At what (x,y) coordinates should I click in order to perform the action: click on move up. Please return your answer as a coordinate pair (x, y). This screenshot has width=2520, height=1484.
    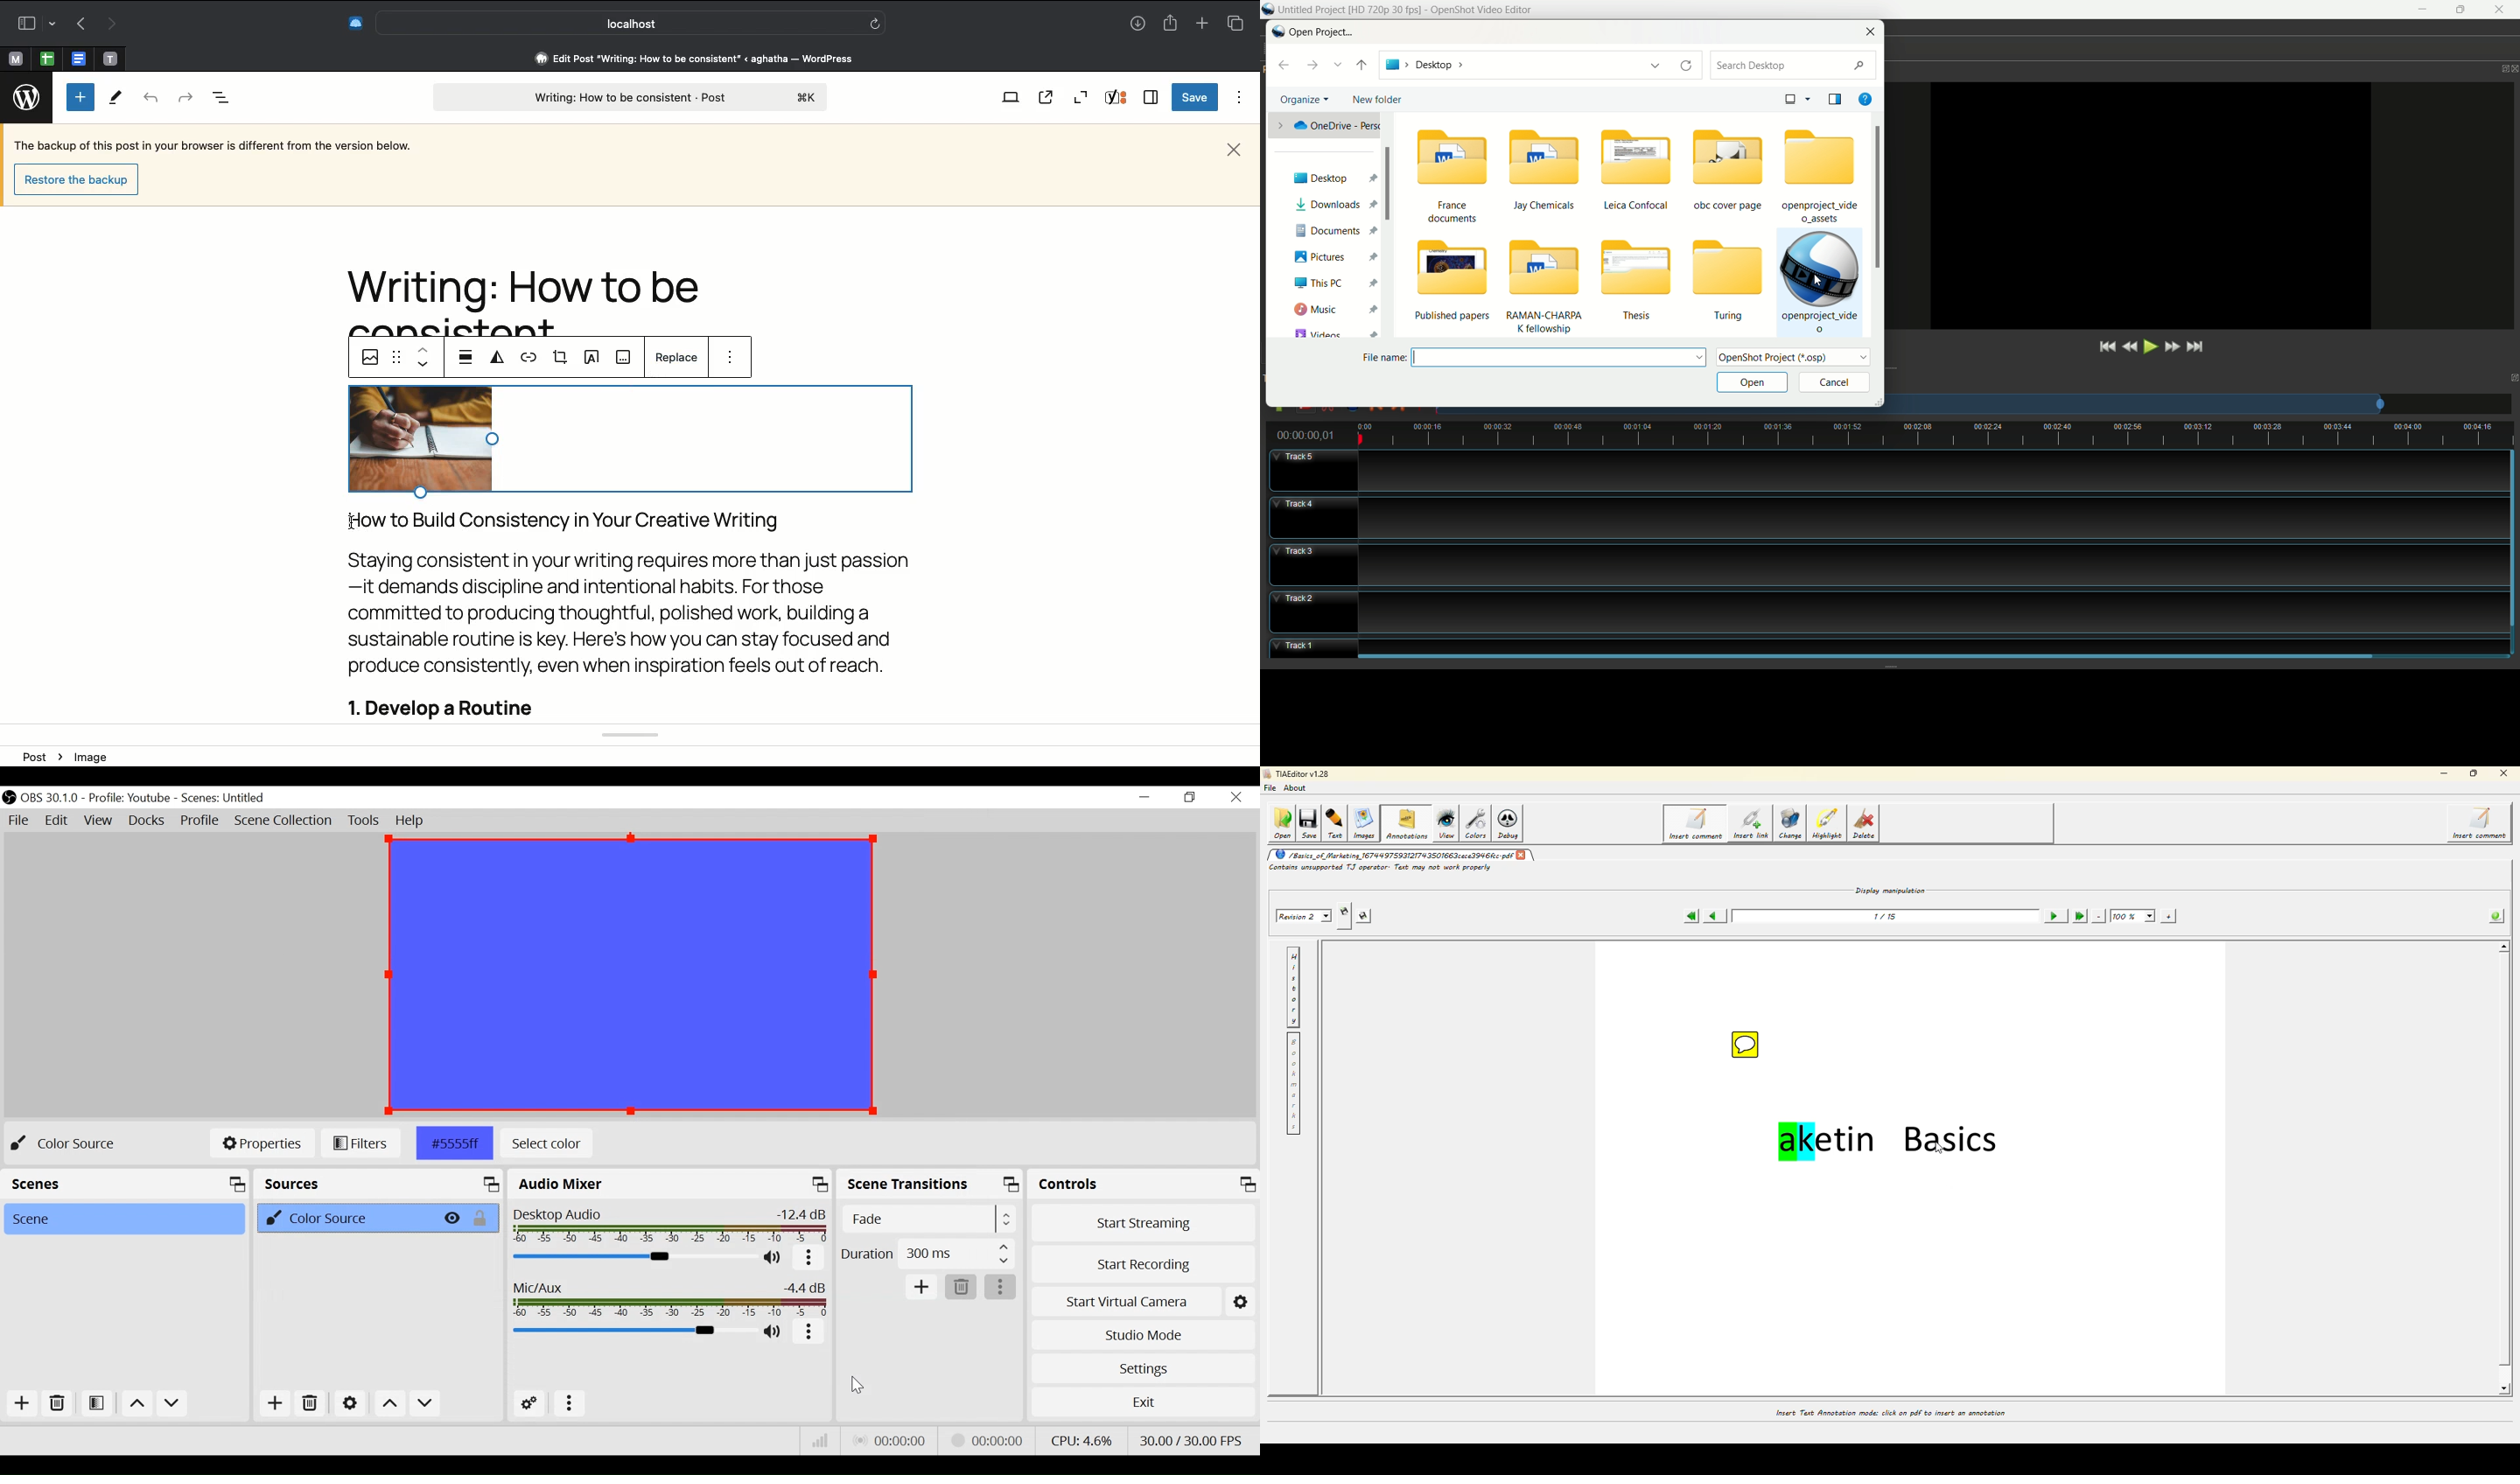
    Looking at the image, I should click on (136, 1403).